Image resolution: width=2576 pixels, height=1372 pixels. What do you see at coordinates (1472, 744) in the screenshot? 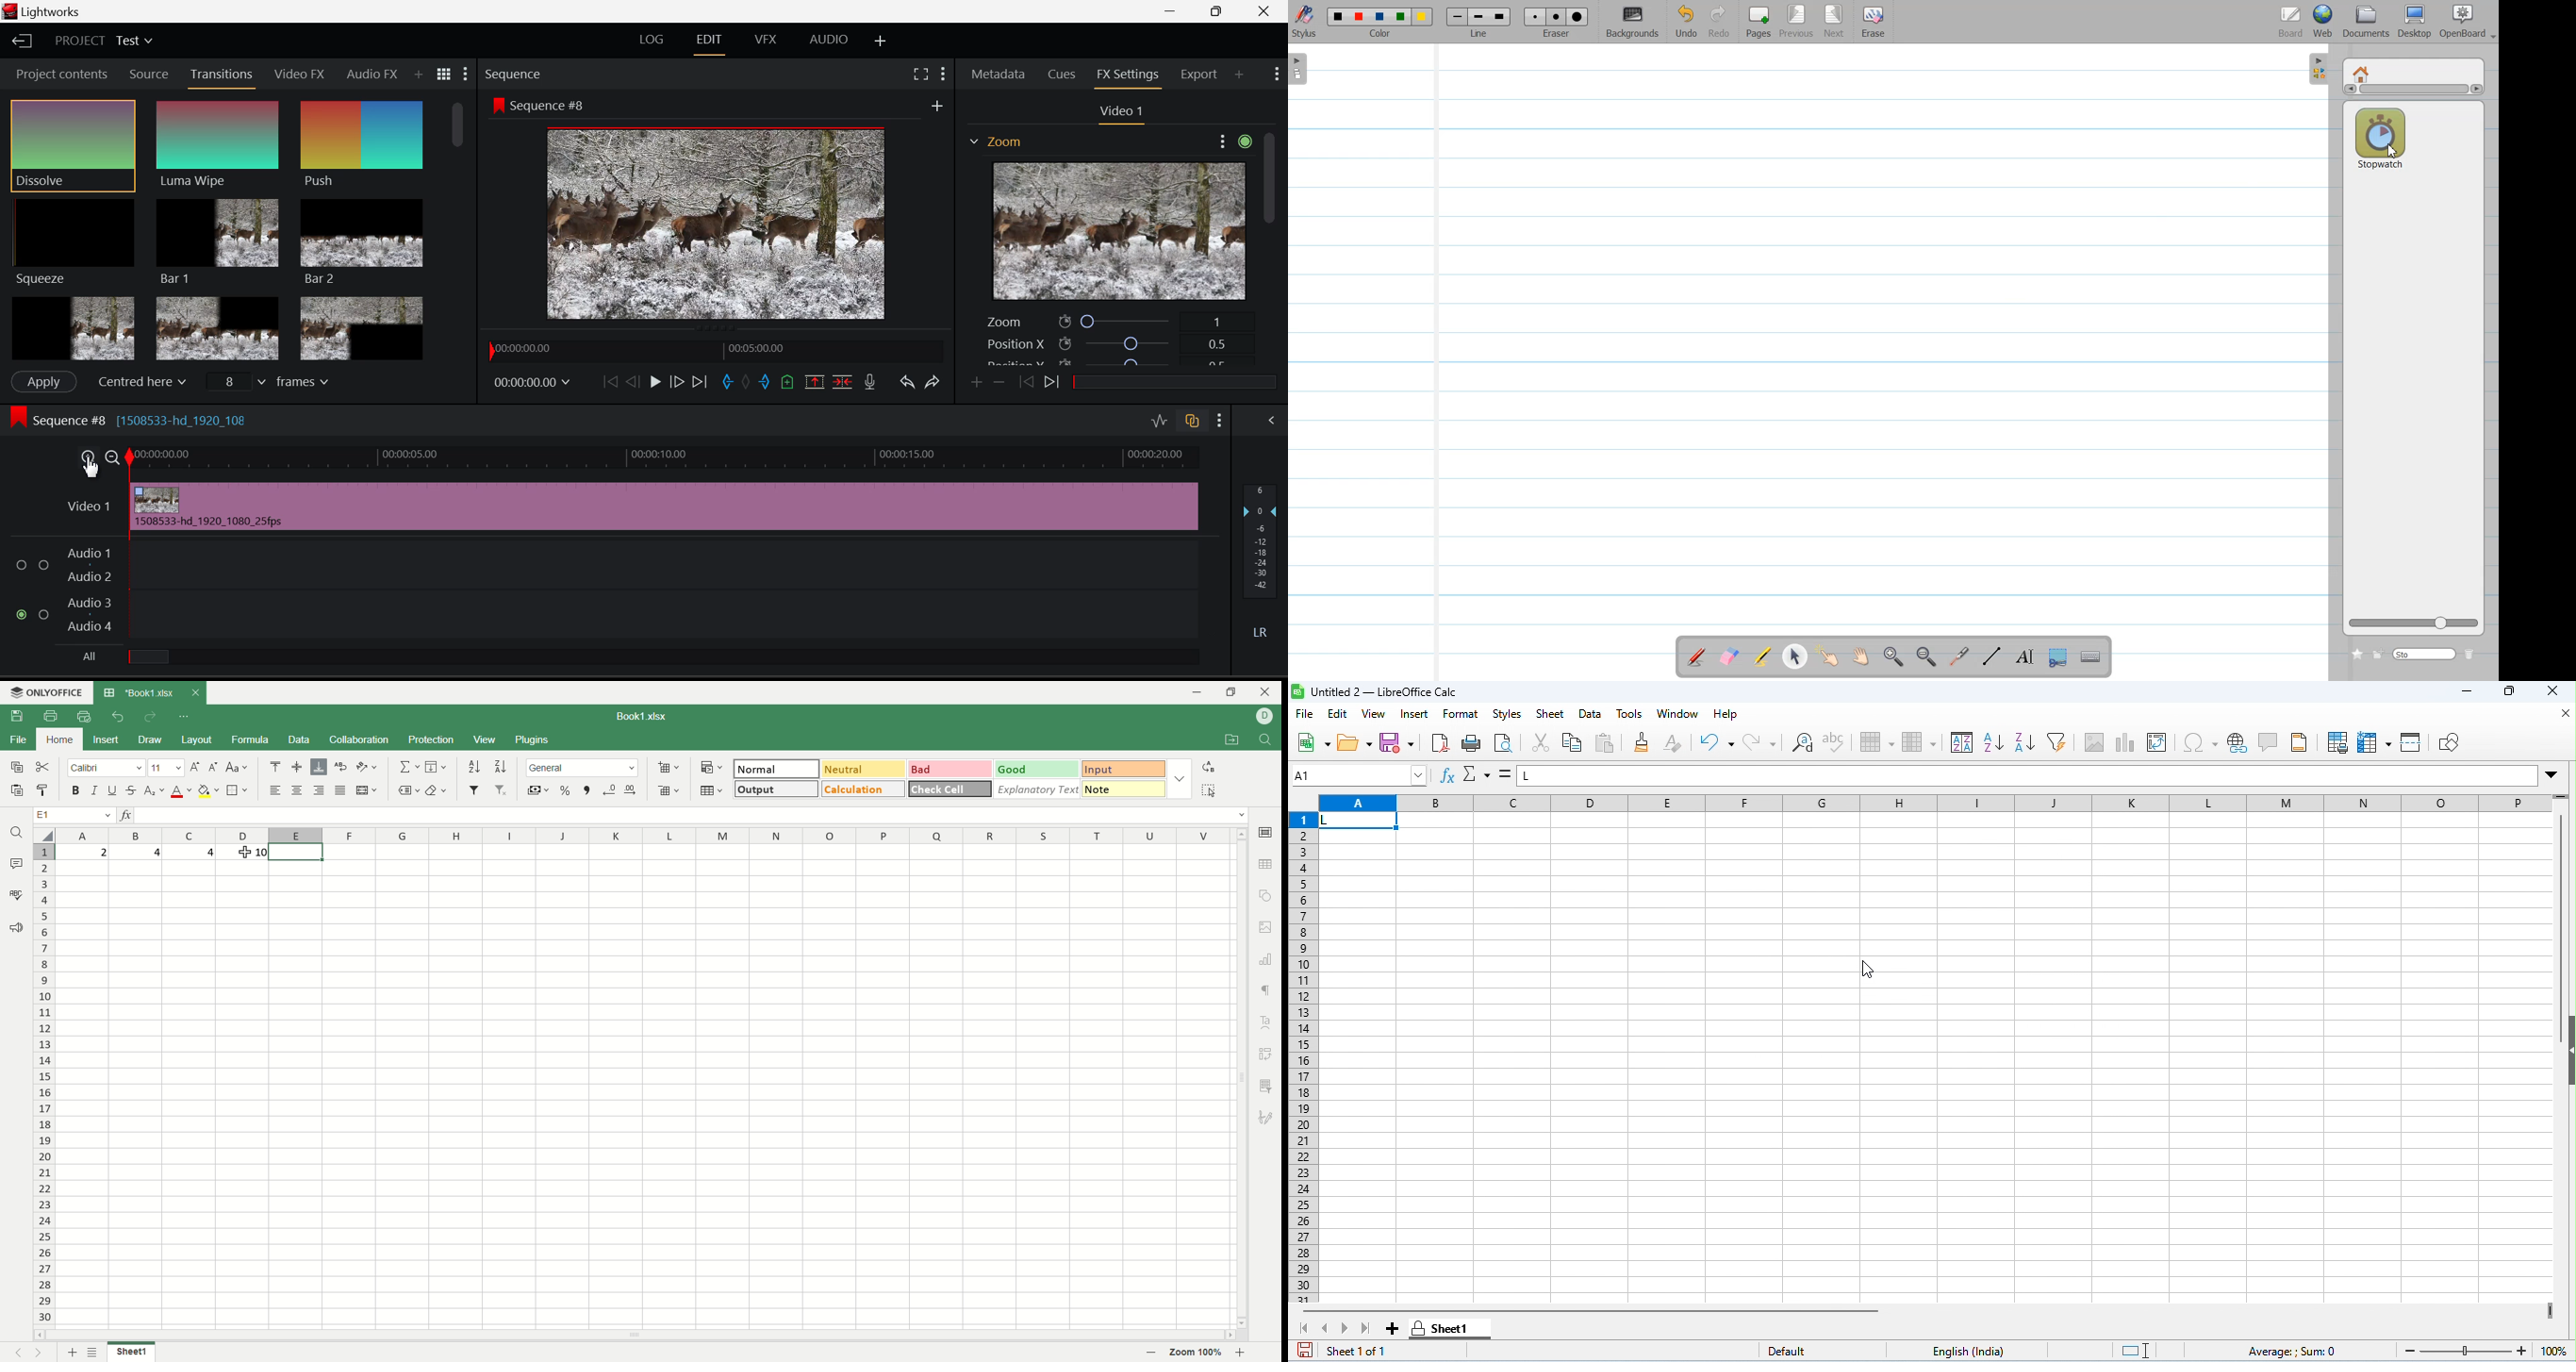
I see `print` at bounding box center [1472, 744].